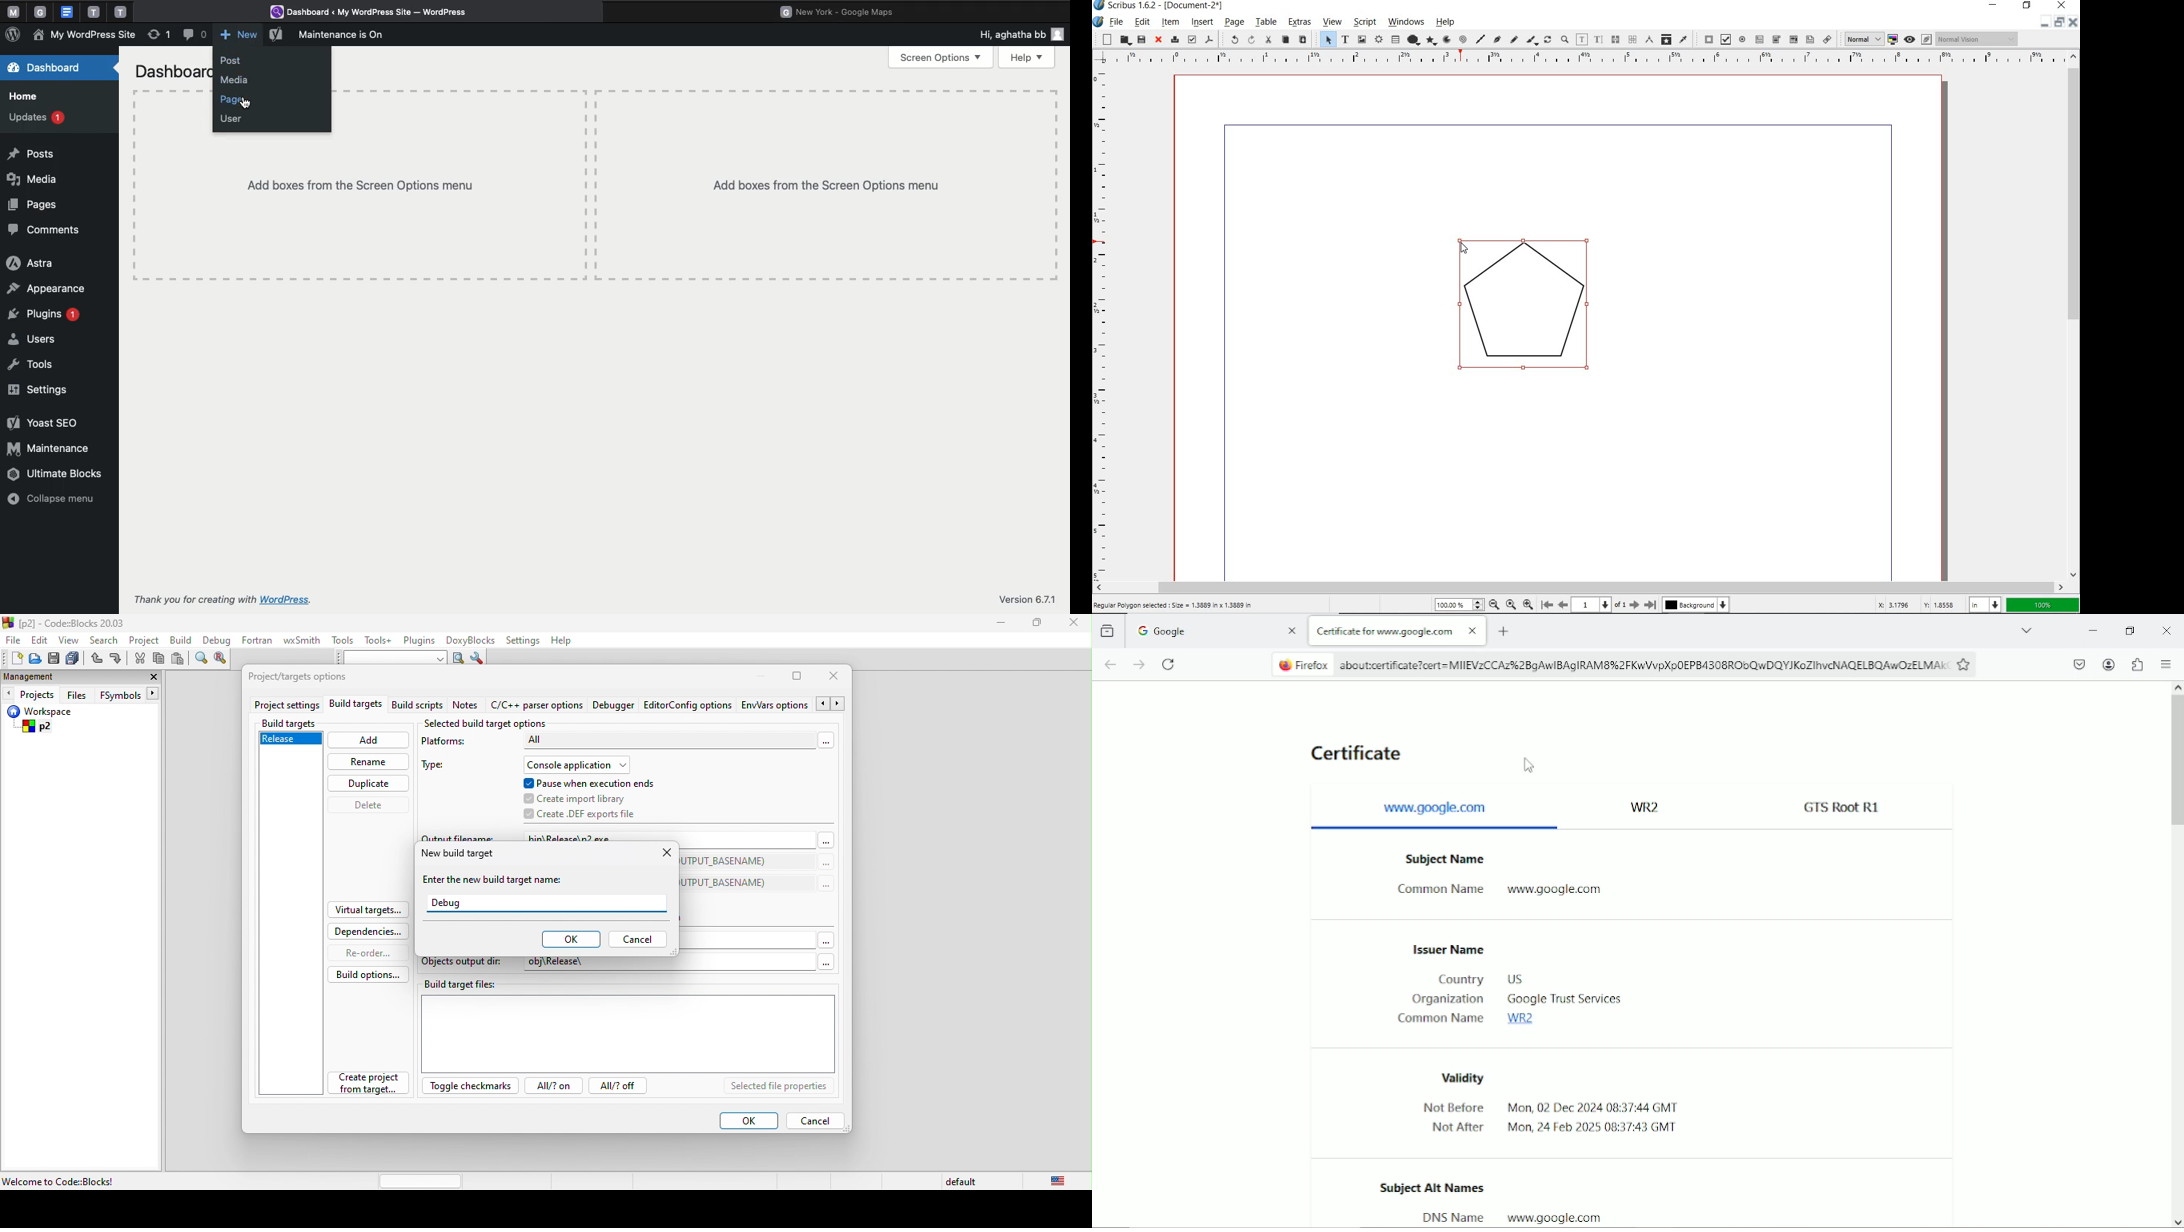 This screenshot has height=1232, width=2184. I want to click on windows, so click(1407, 22).